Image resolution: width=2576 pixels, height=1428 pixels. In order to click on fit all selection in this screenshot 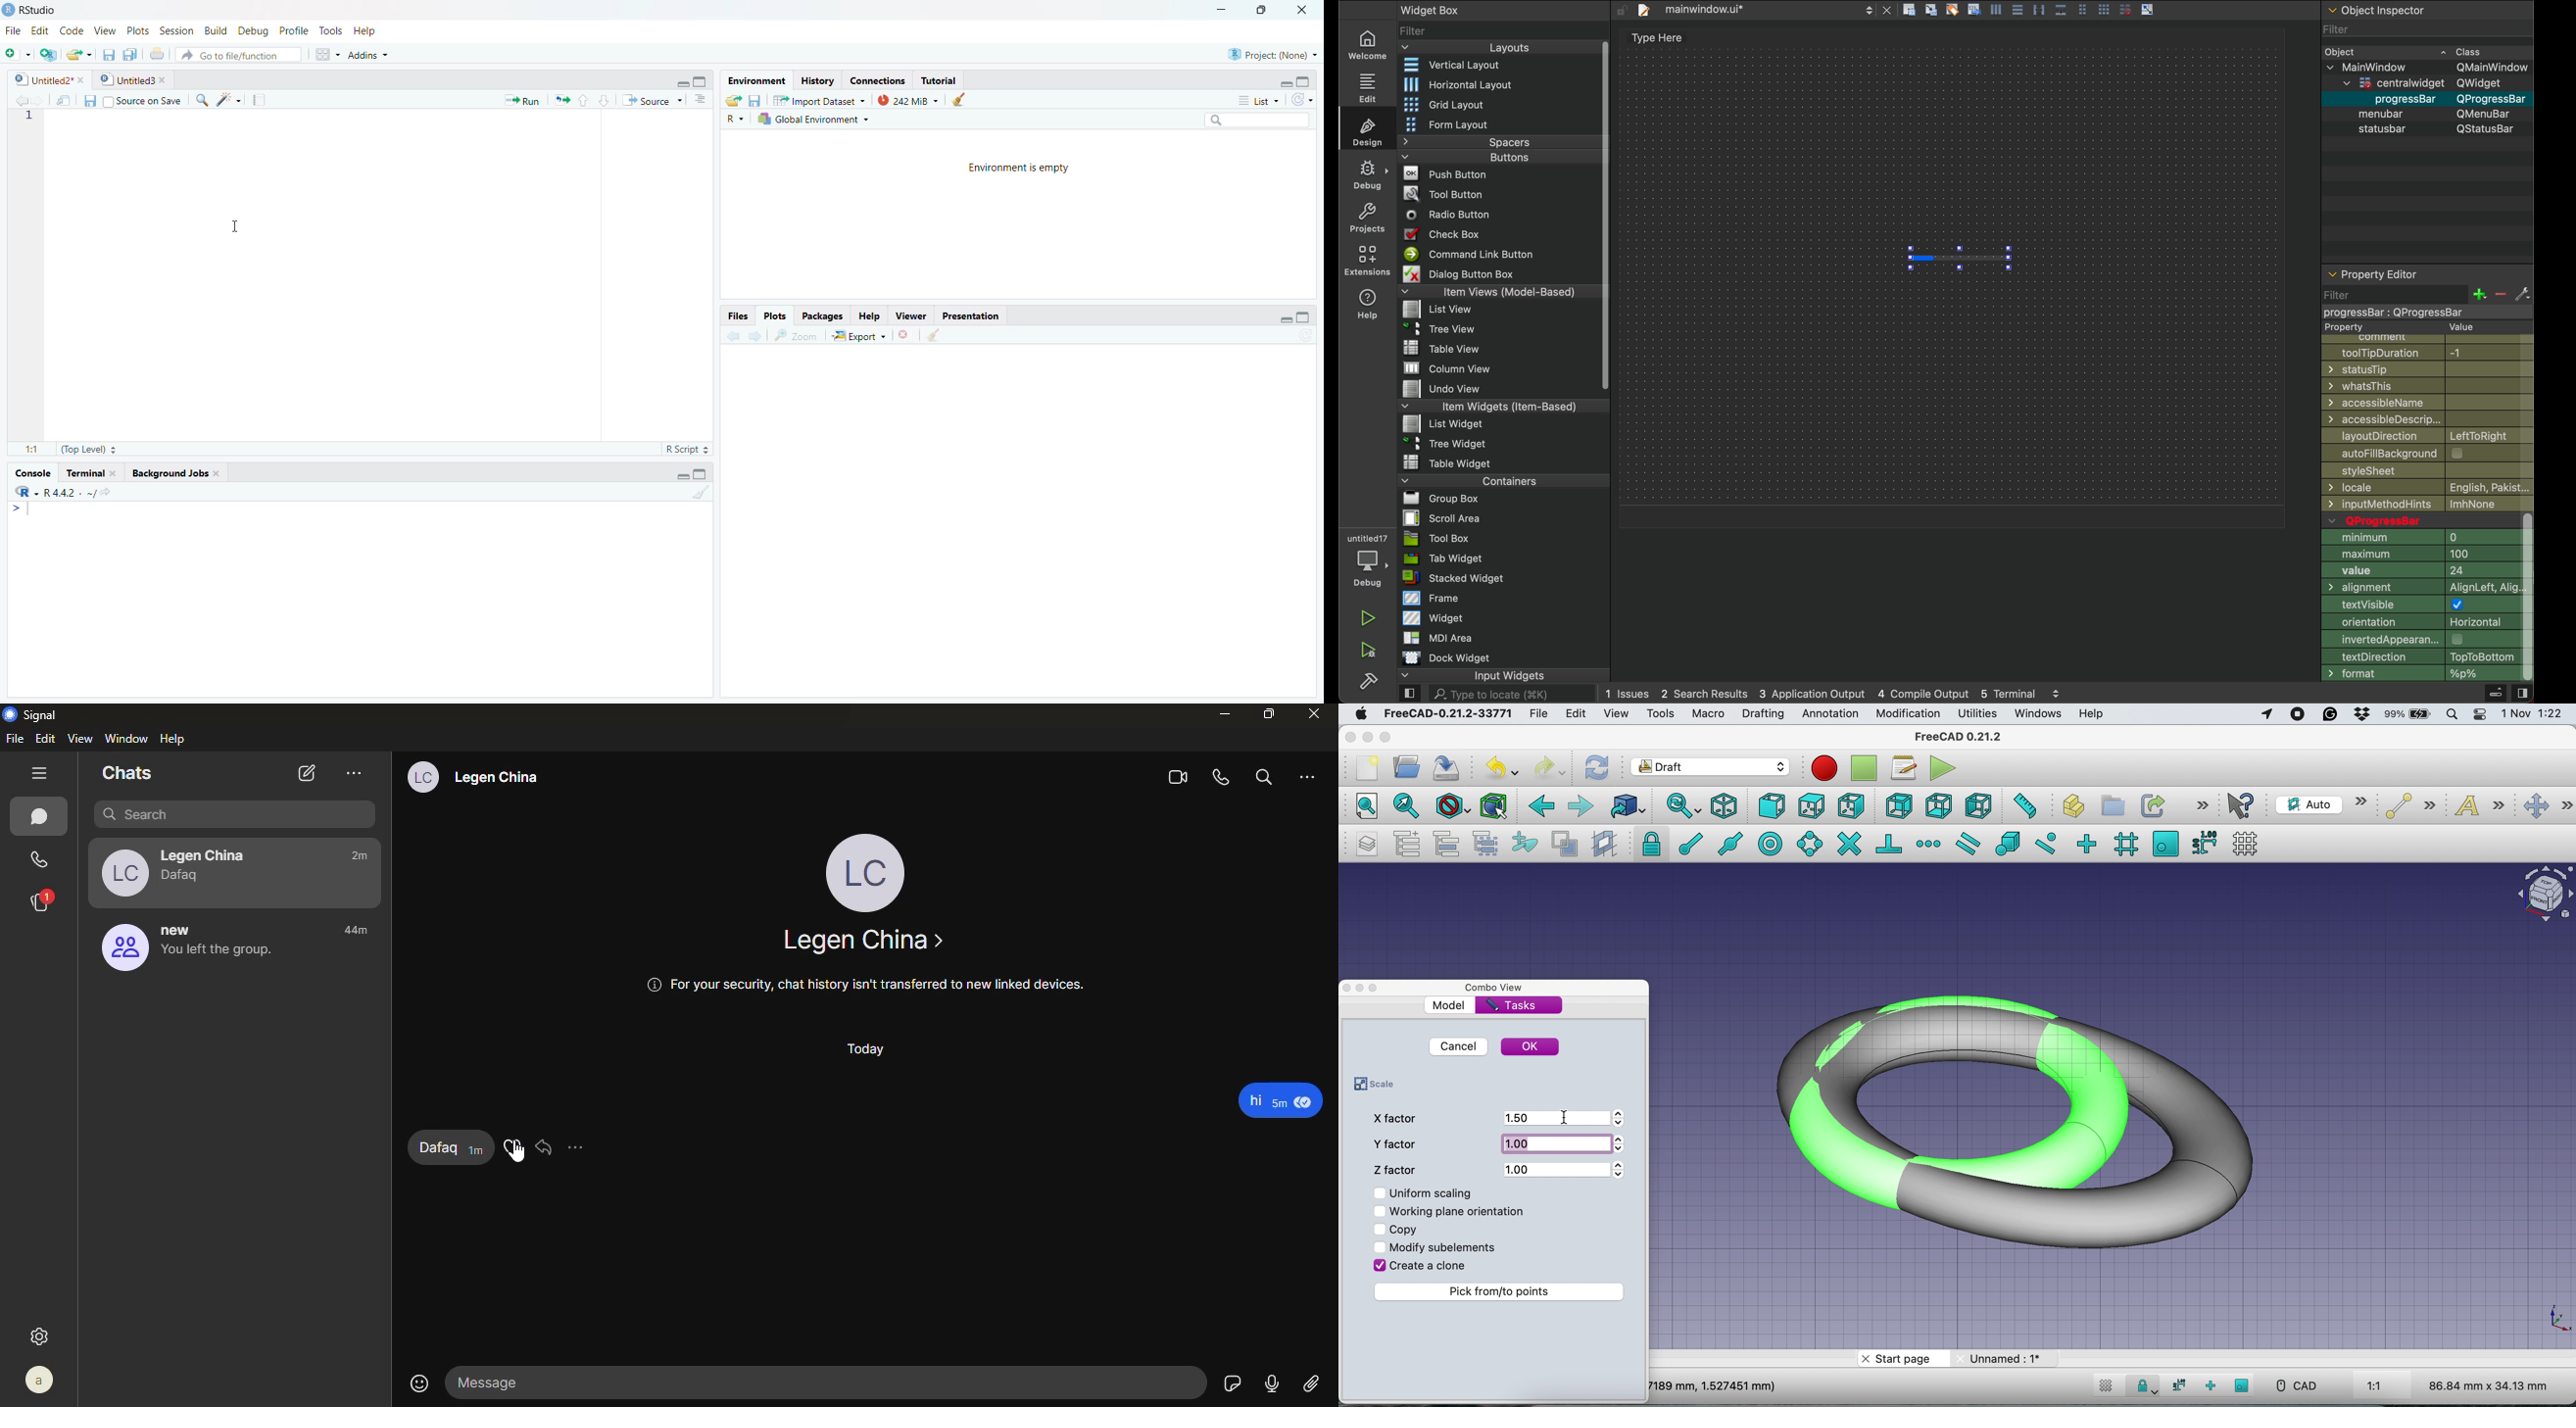, I will do `click(1404, 807)`.